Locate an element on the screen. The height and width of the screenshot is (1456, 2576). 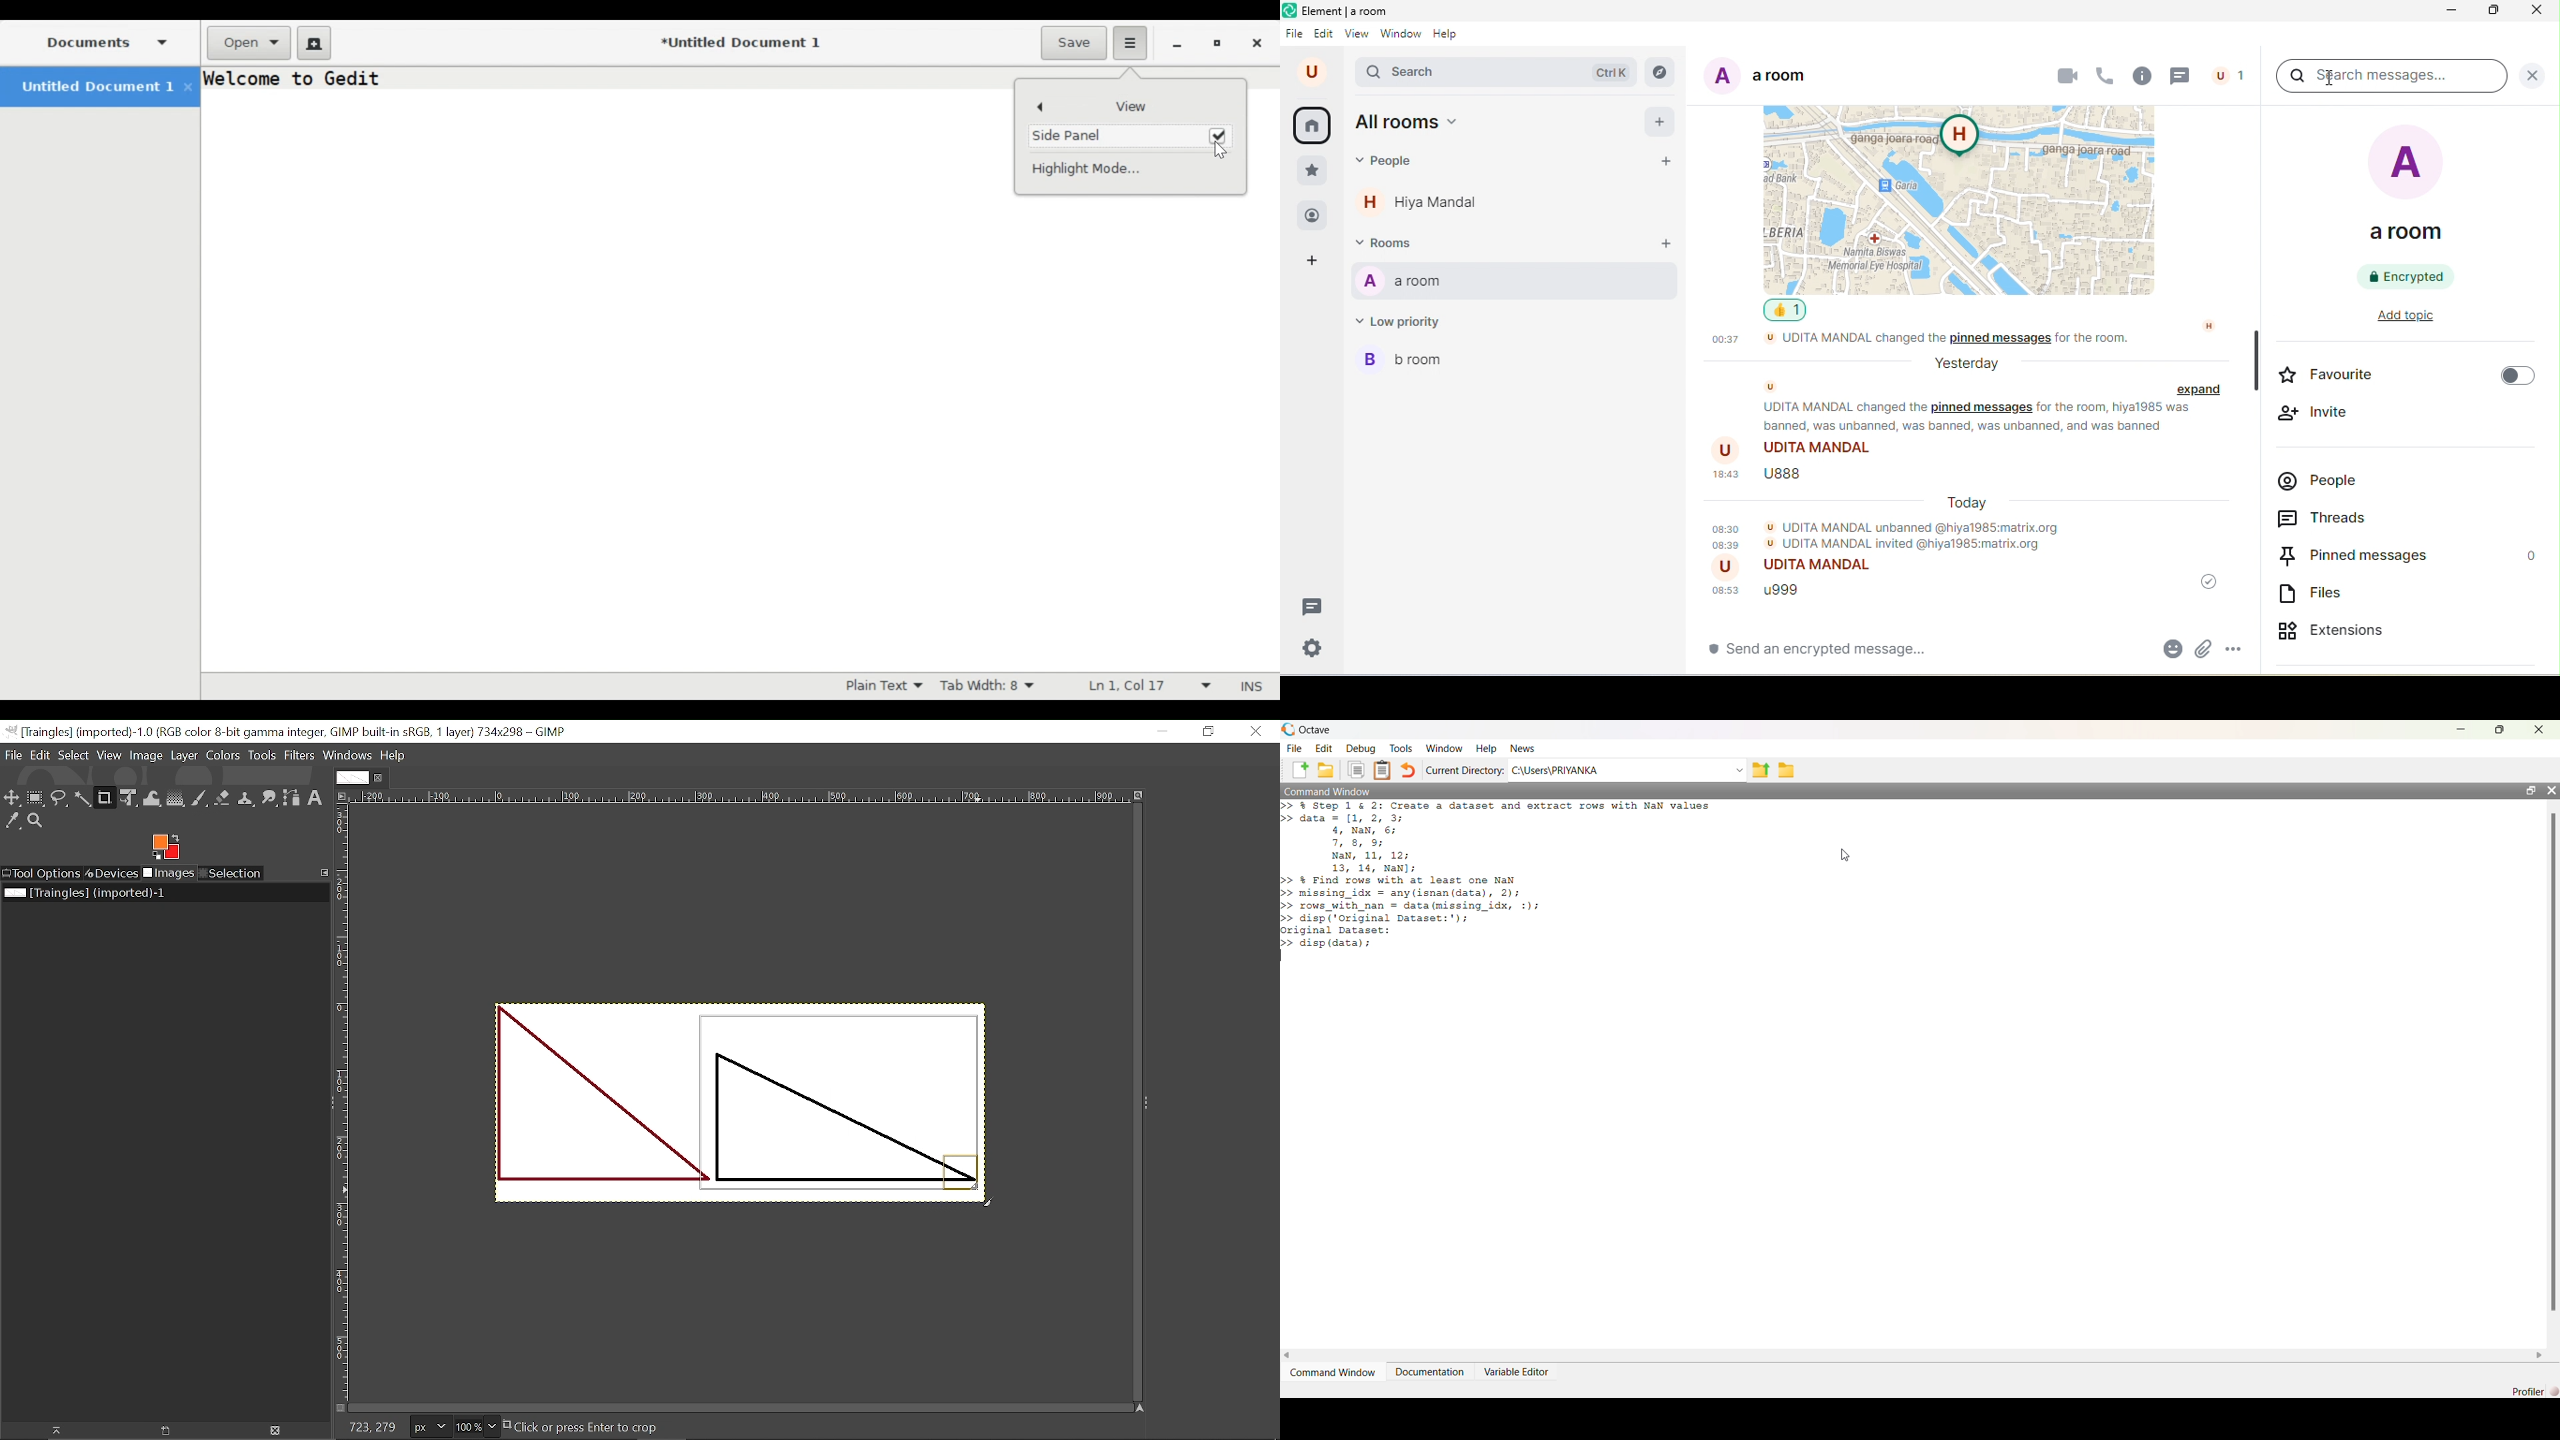
Open is located at coordinates (249, 41).